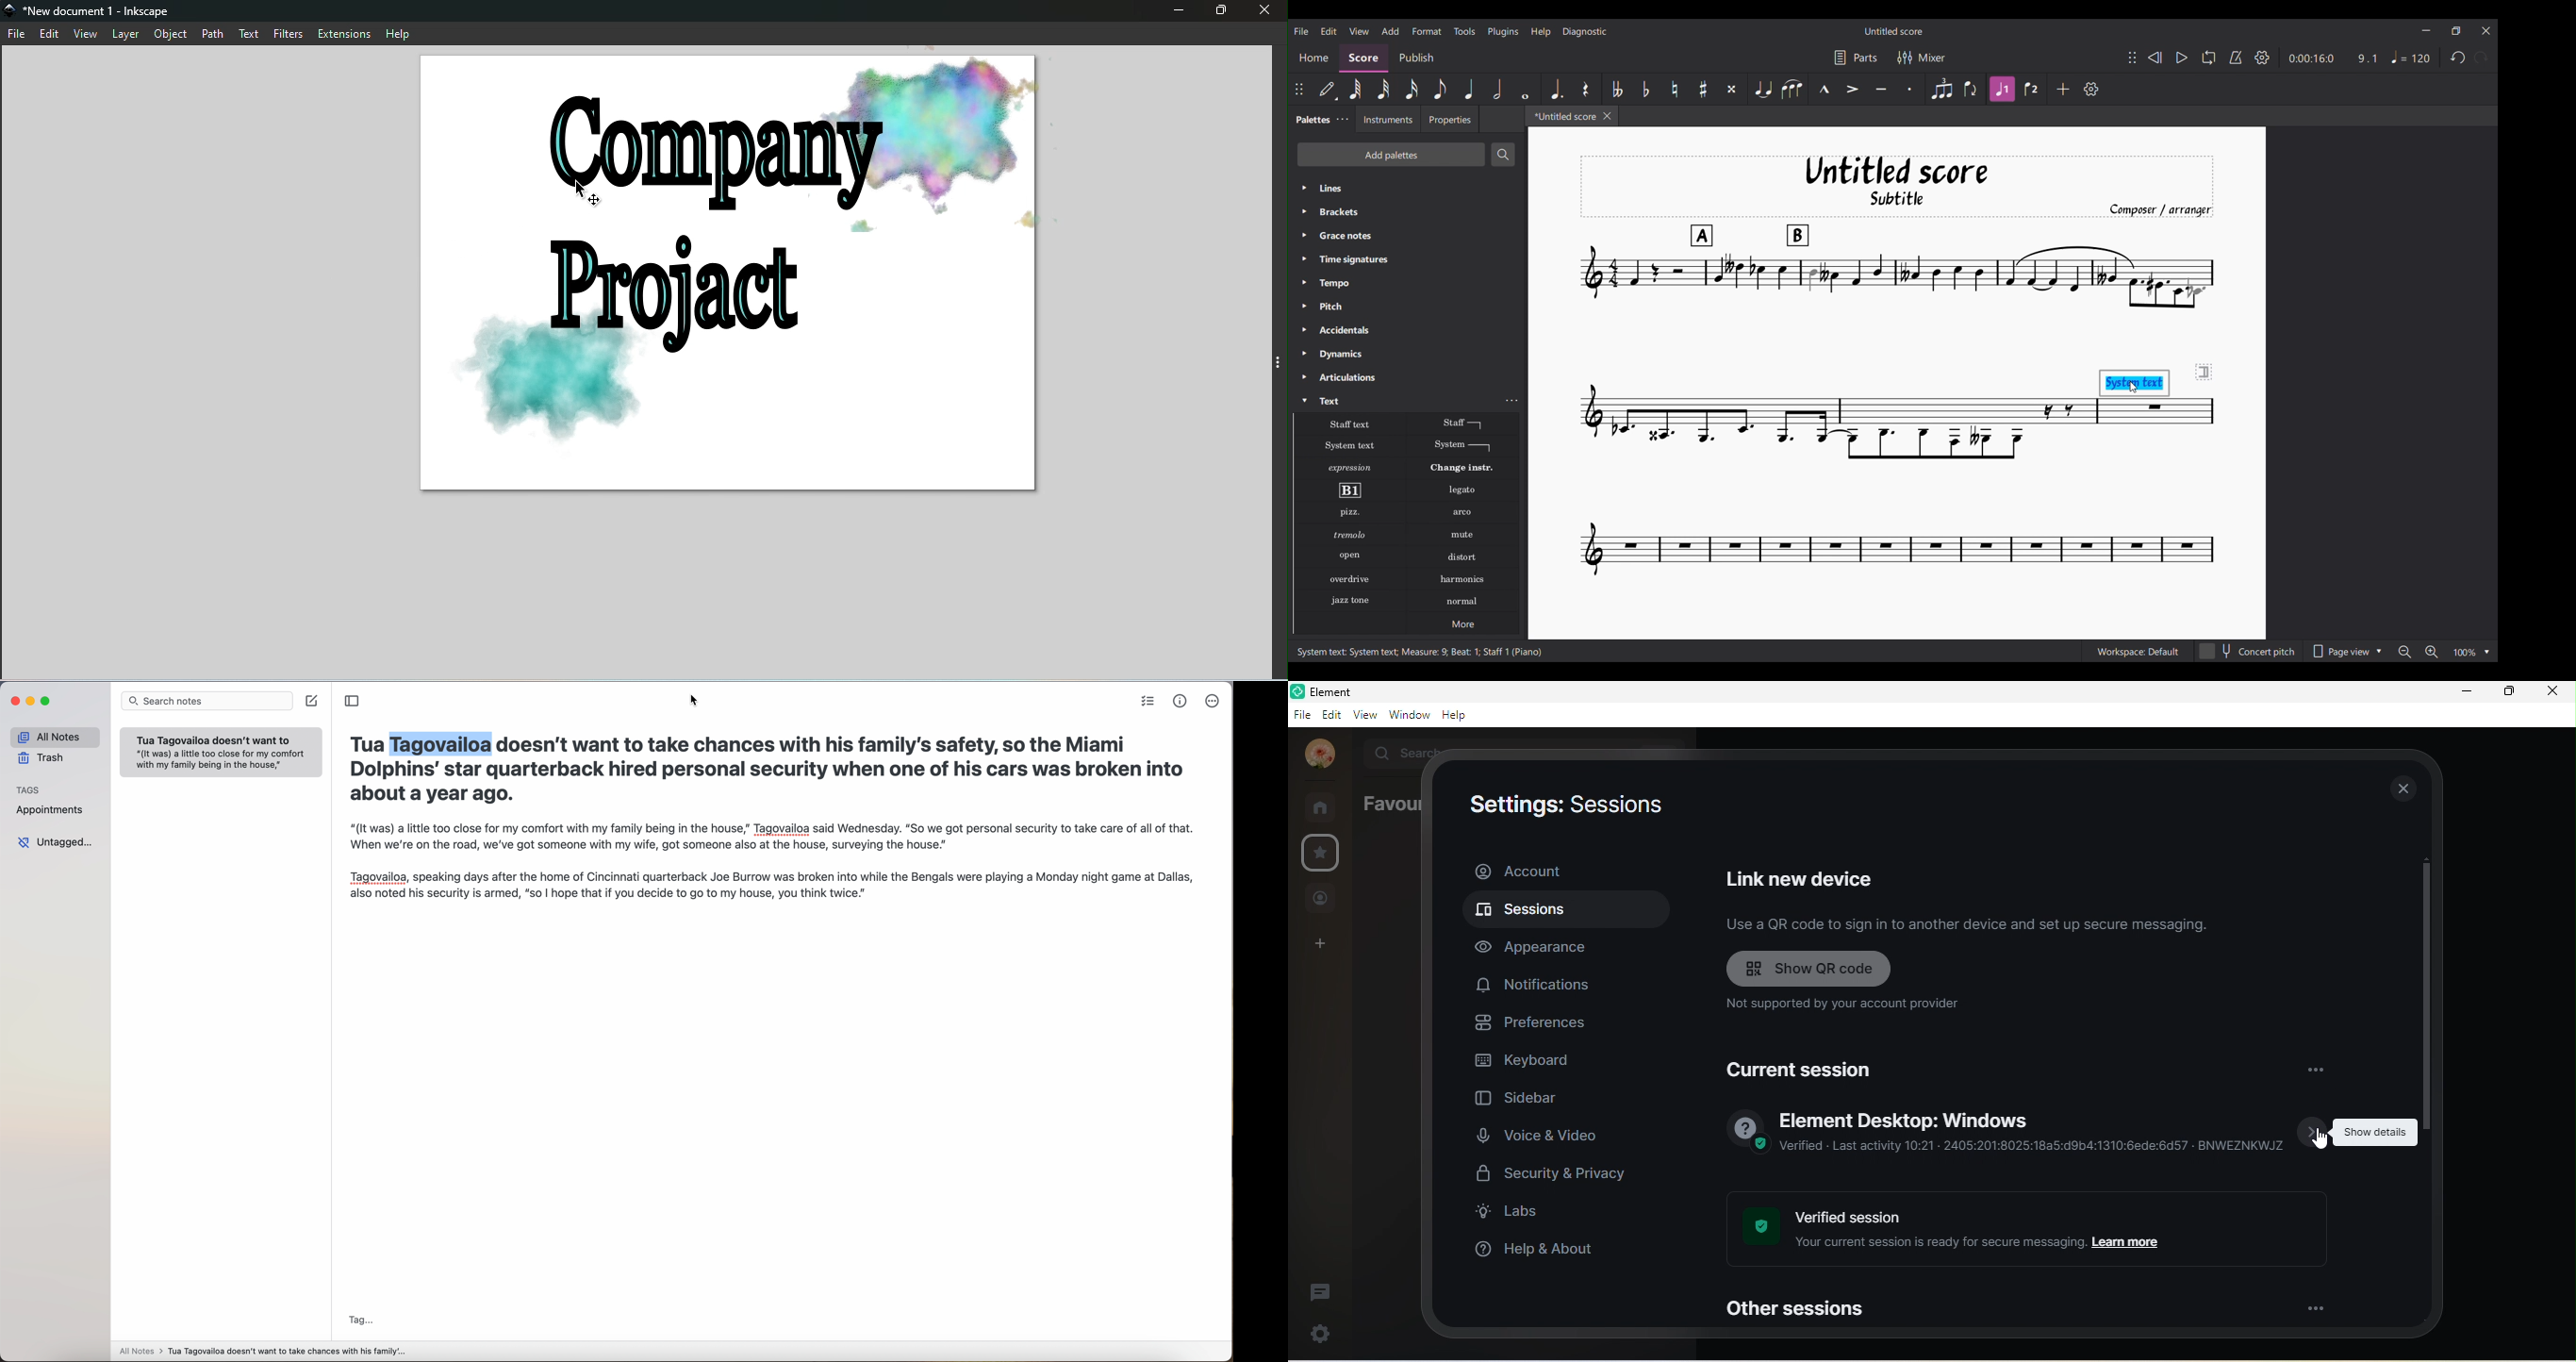 The height and width of the screenshot is (1372, 2576). I want to click on , so click(220, 753).